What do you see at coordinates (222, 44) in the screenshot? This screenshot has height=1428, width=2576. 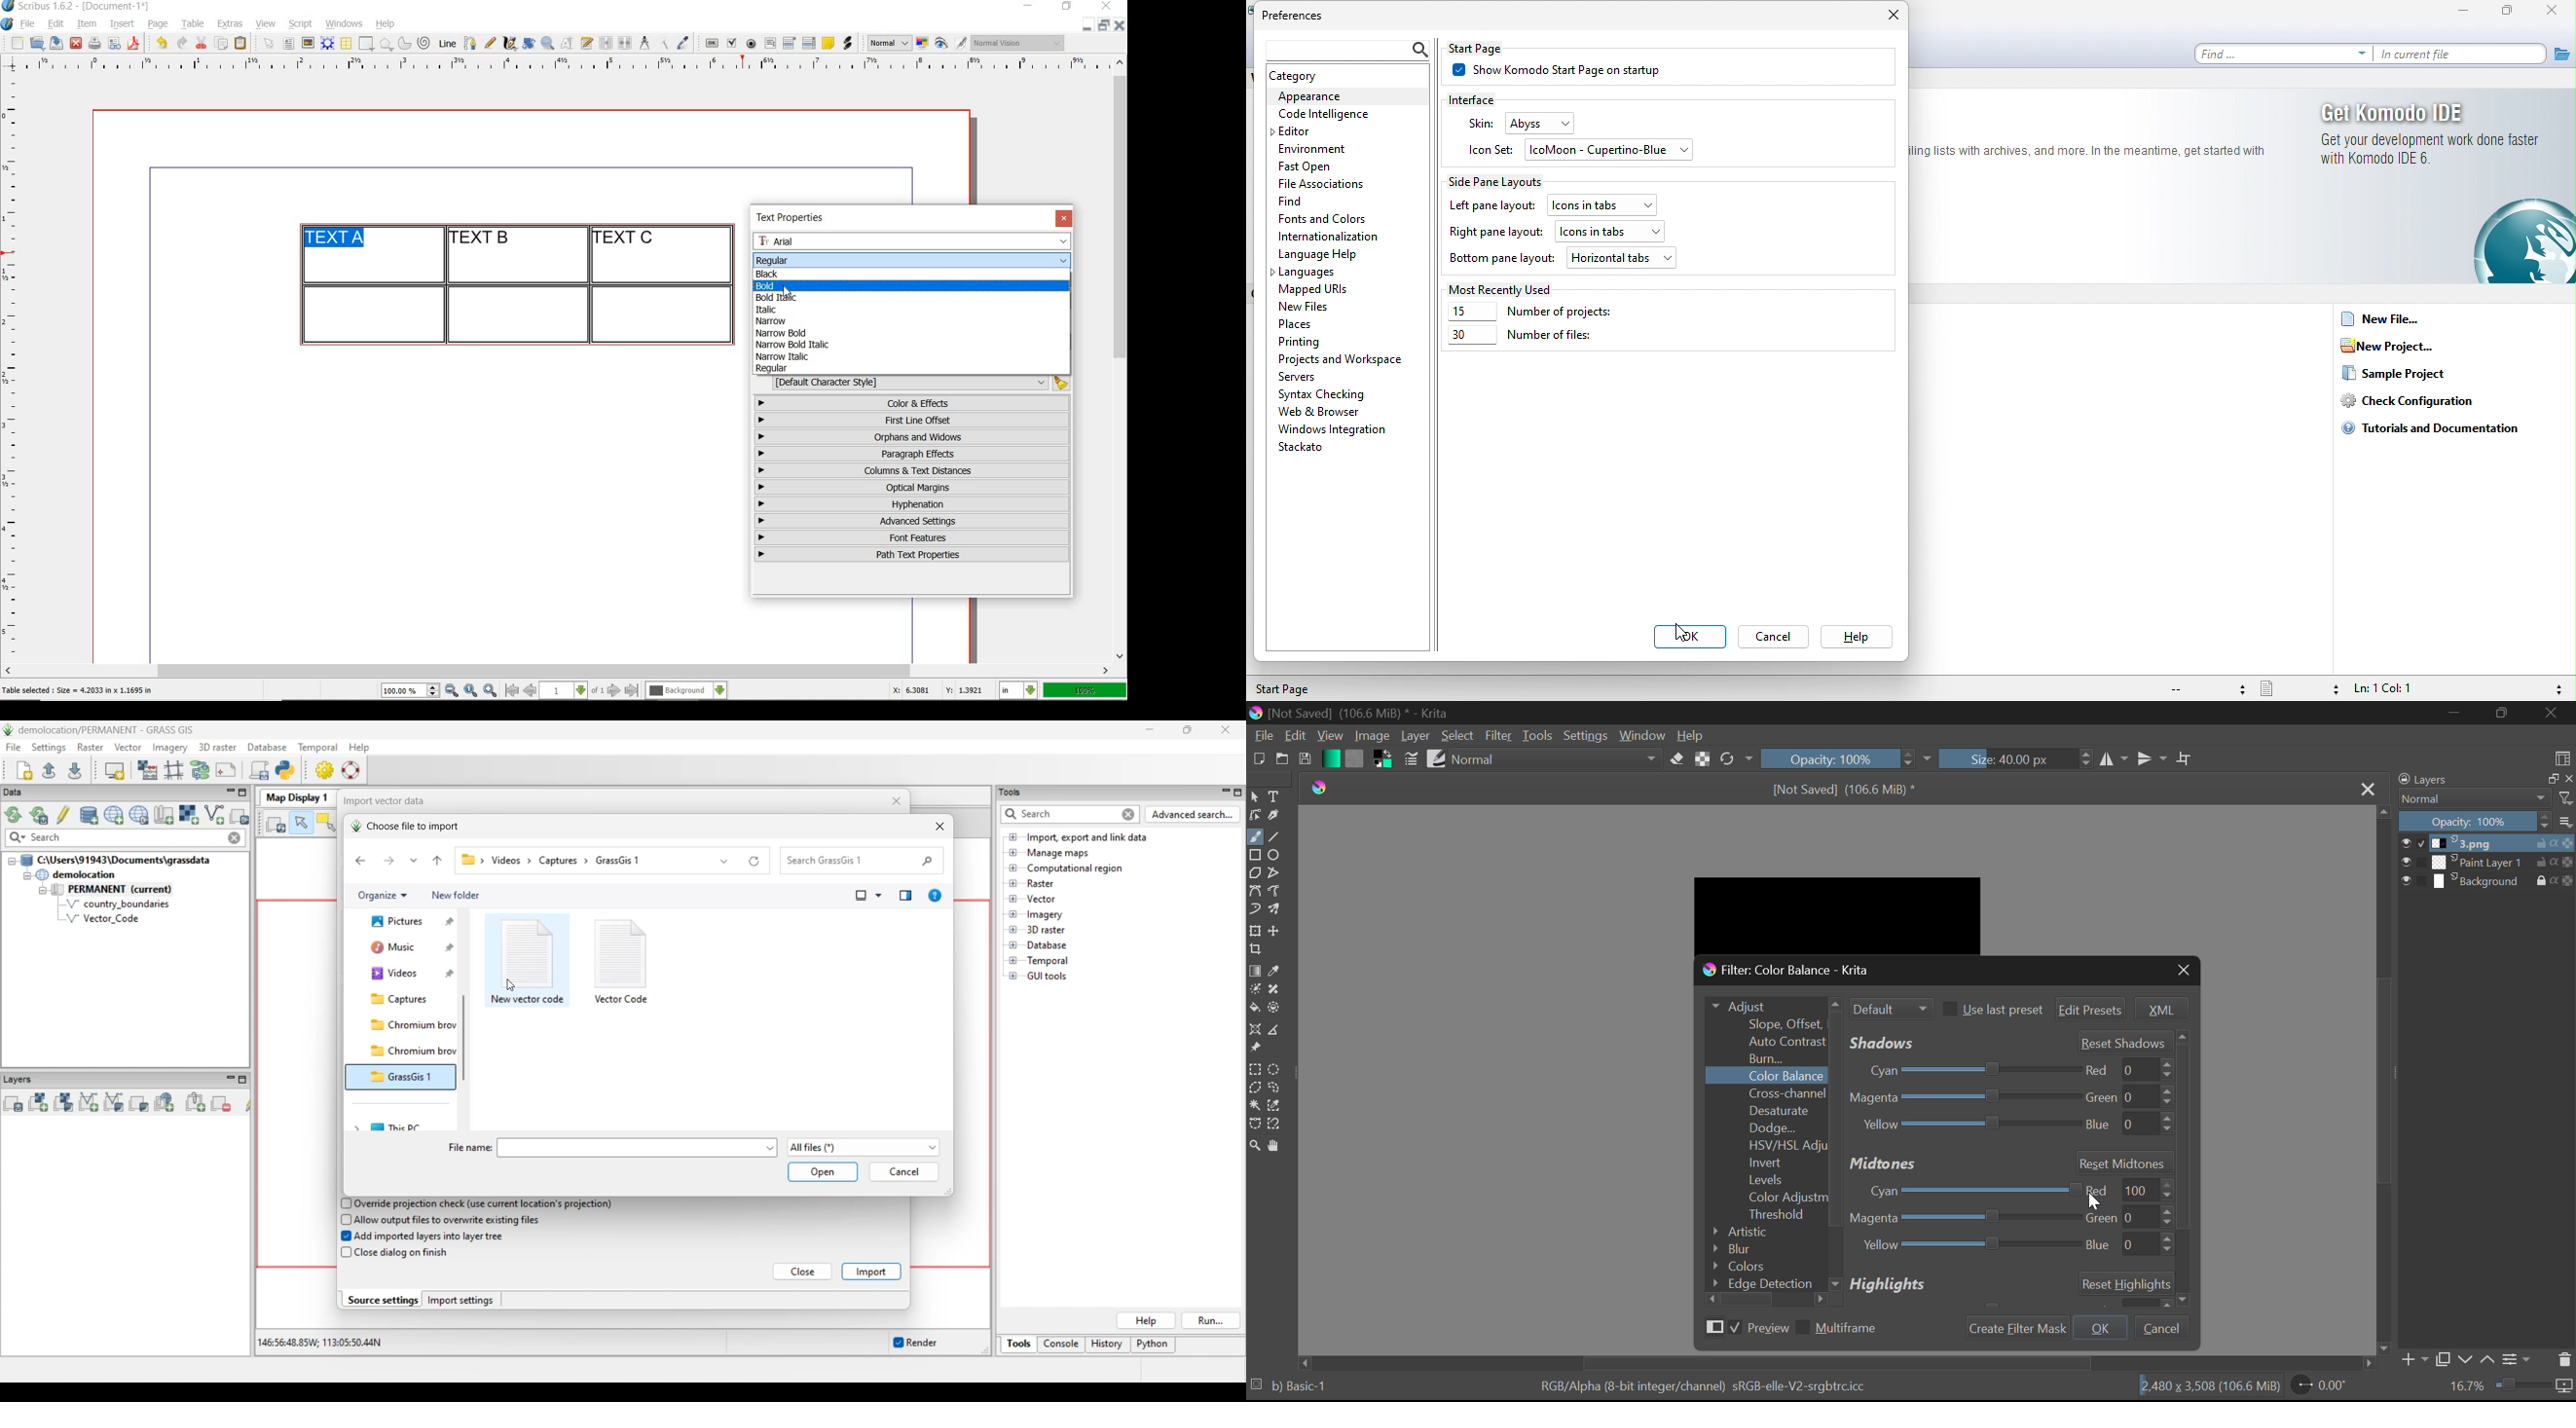 I see `copy` at bounding box center [222, 44].